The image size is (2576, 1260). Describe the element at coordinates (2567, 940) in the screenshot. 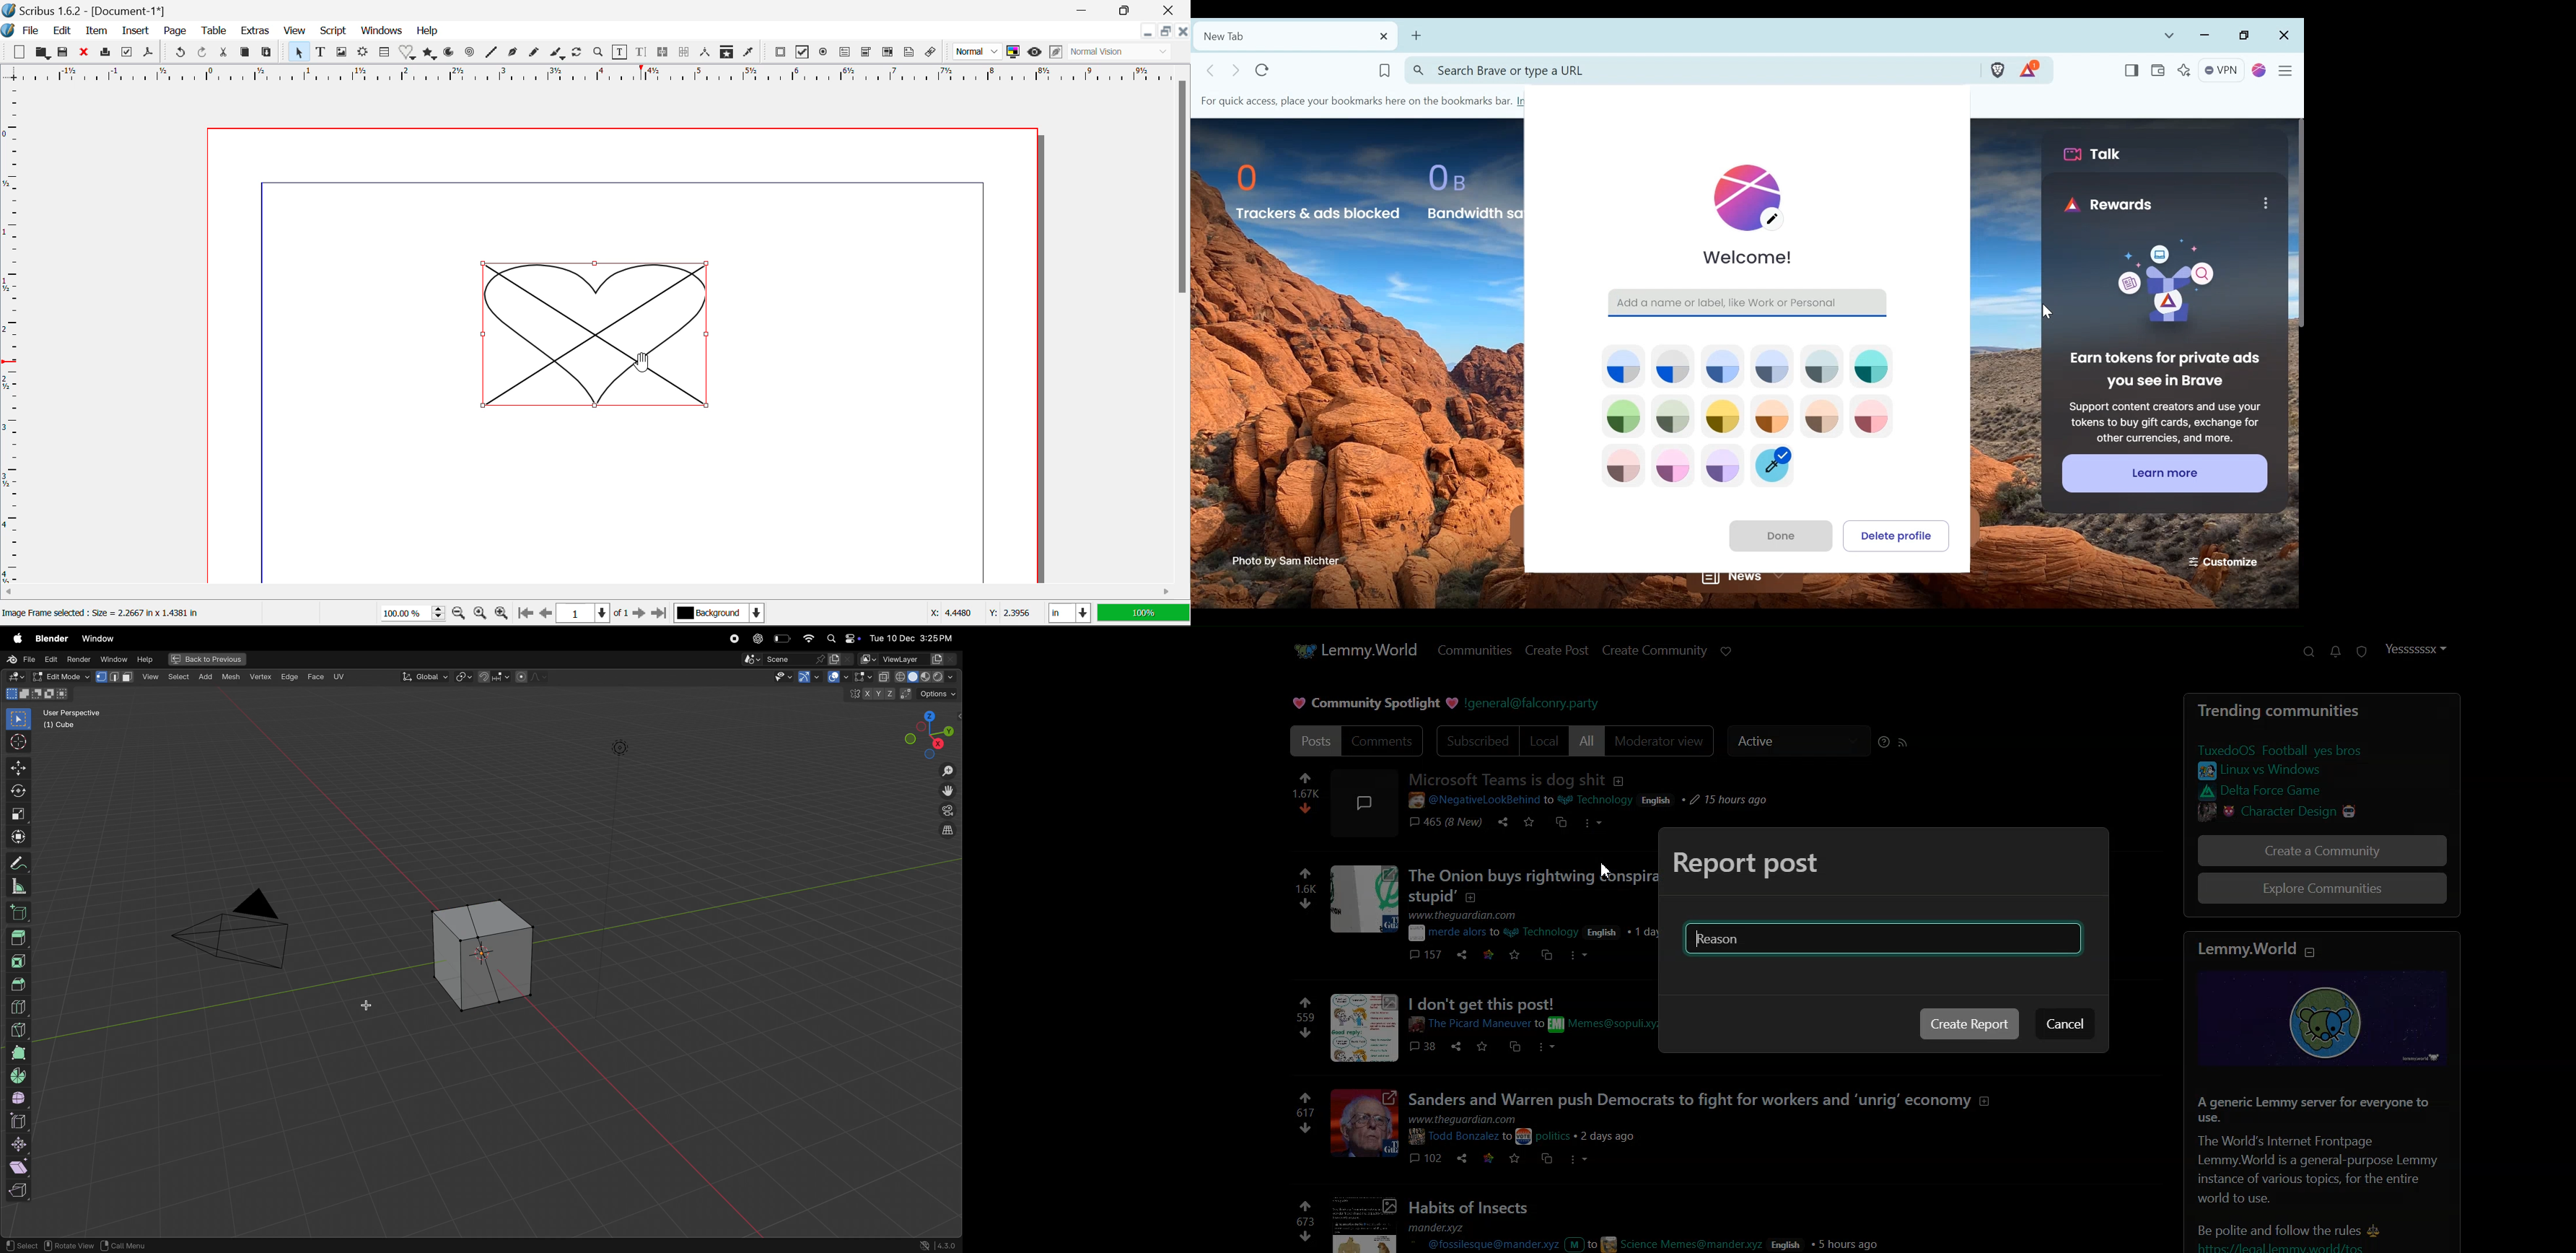

I see `Vertical scroll bar` at that location.